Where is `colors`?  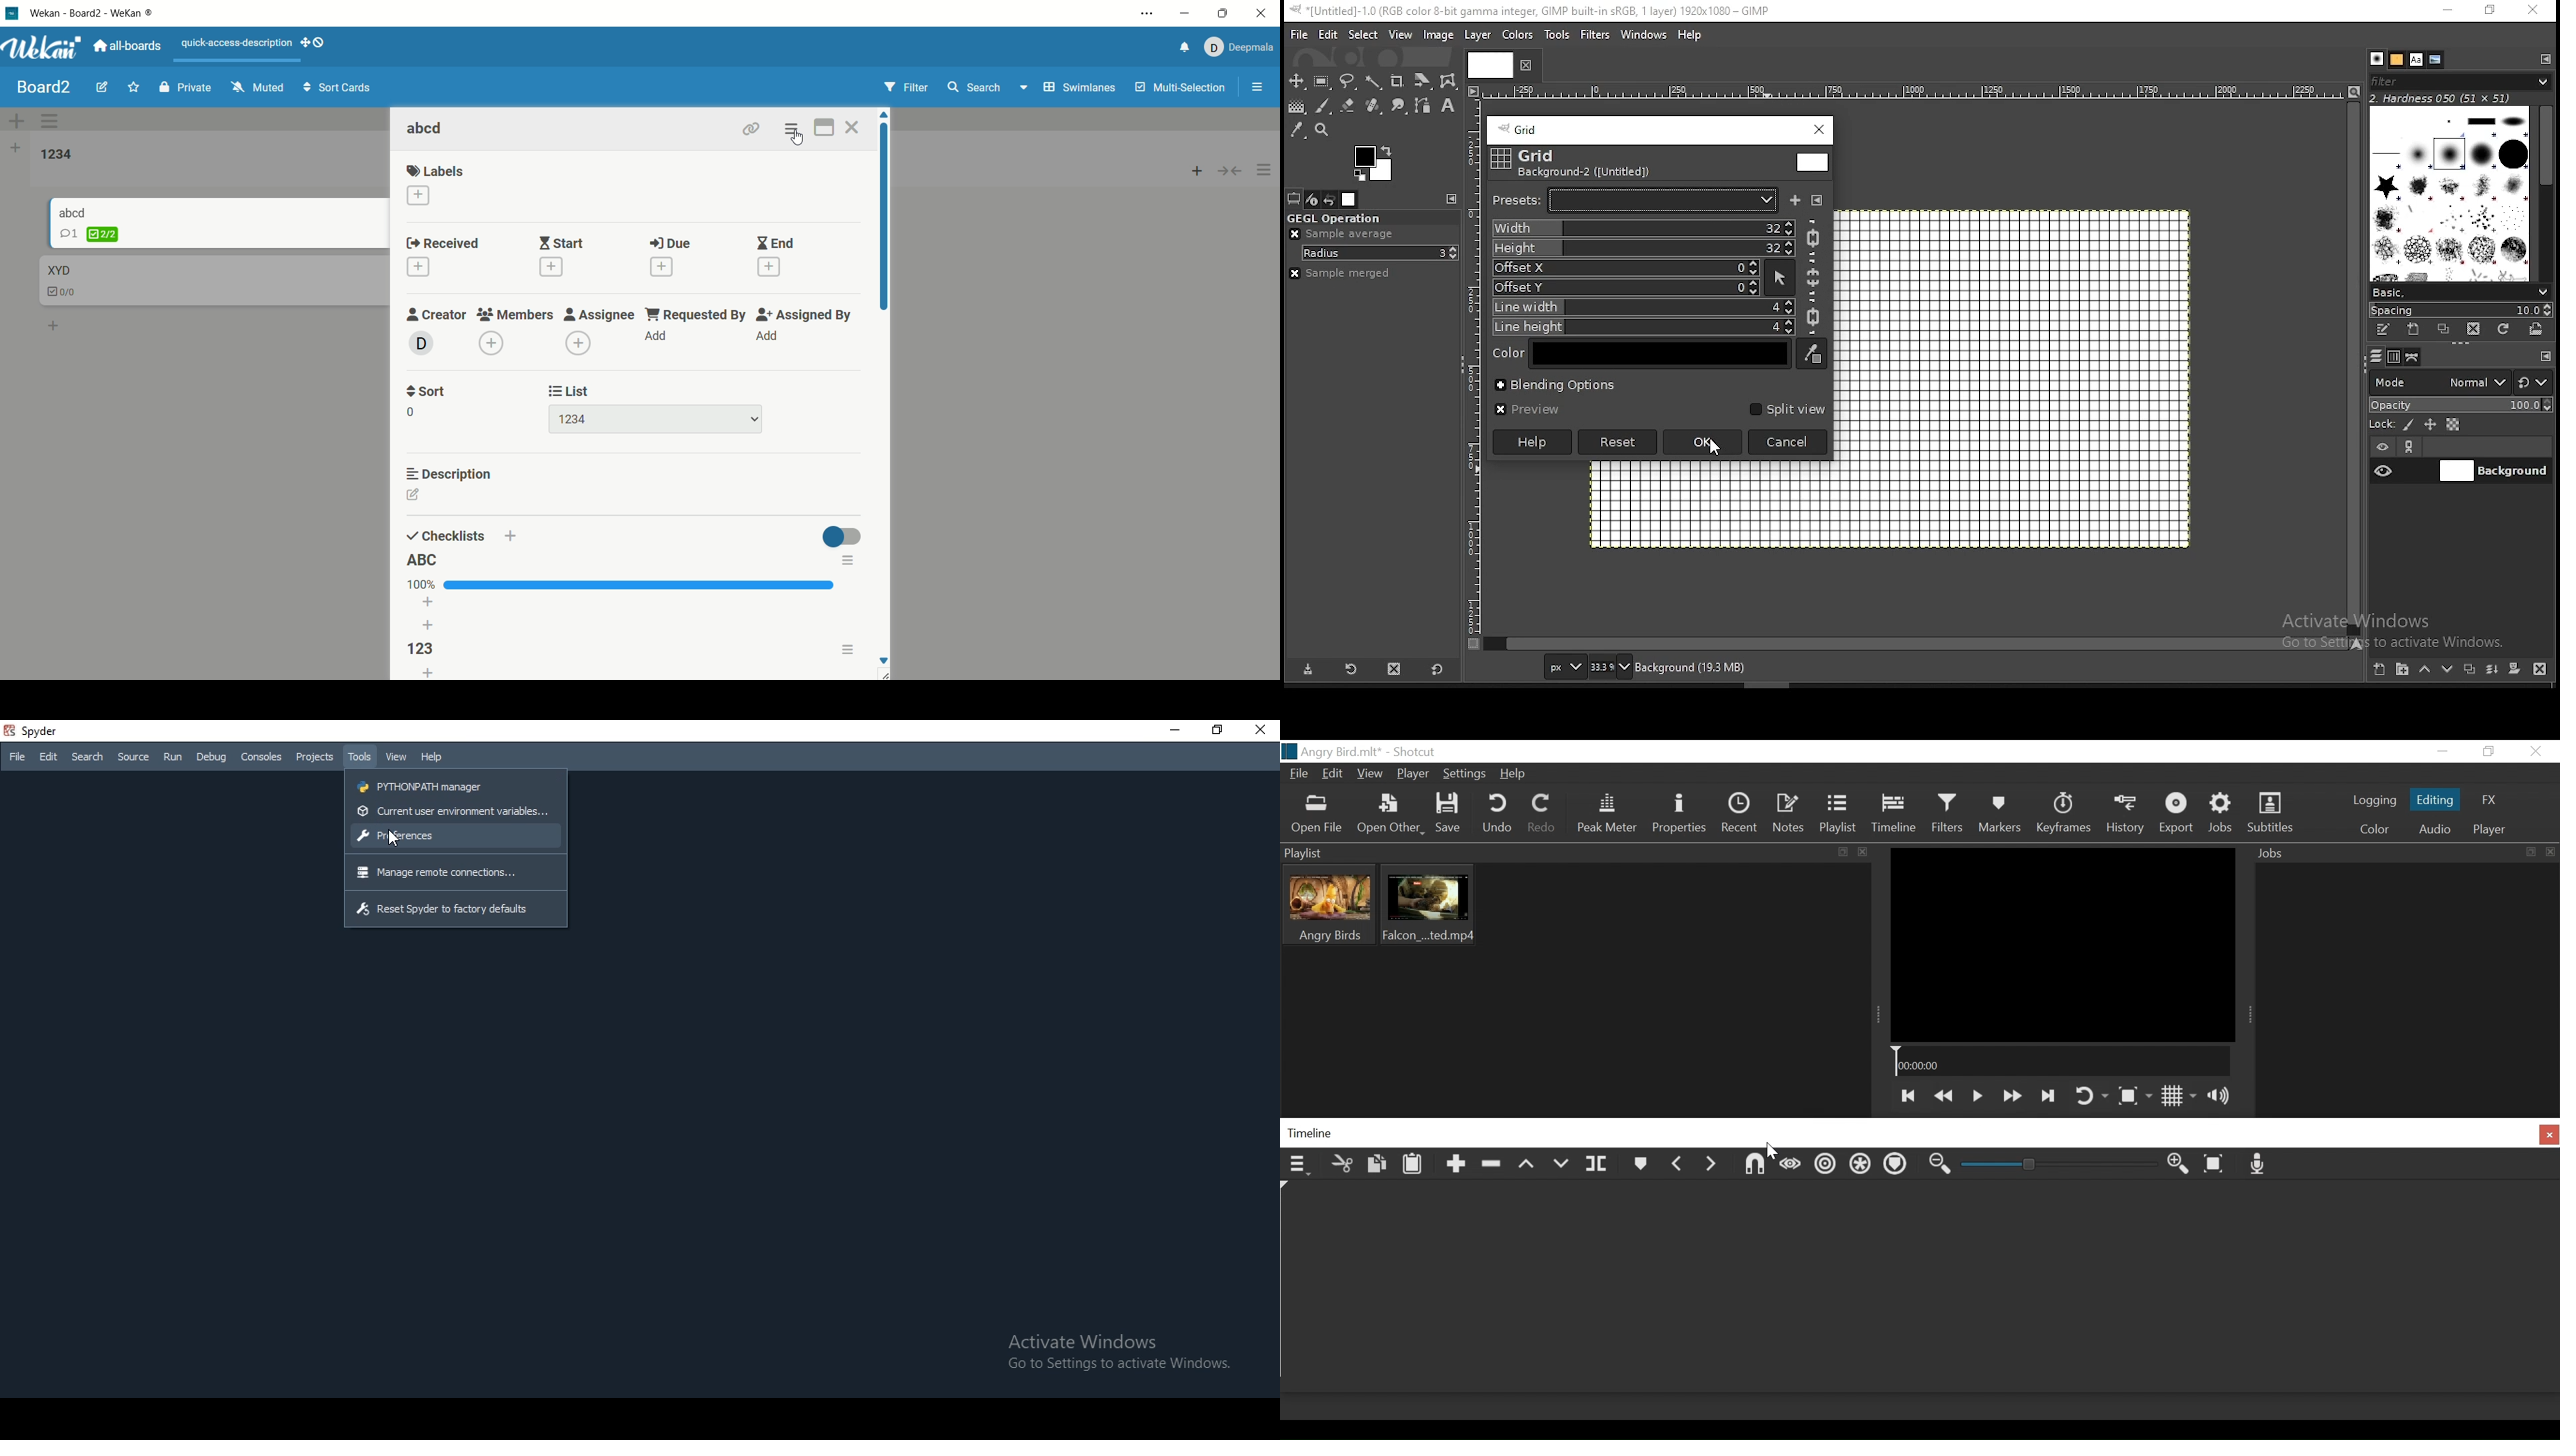
colors is located at coordinates (1516, 36).